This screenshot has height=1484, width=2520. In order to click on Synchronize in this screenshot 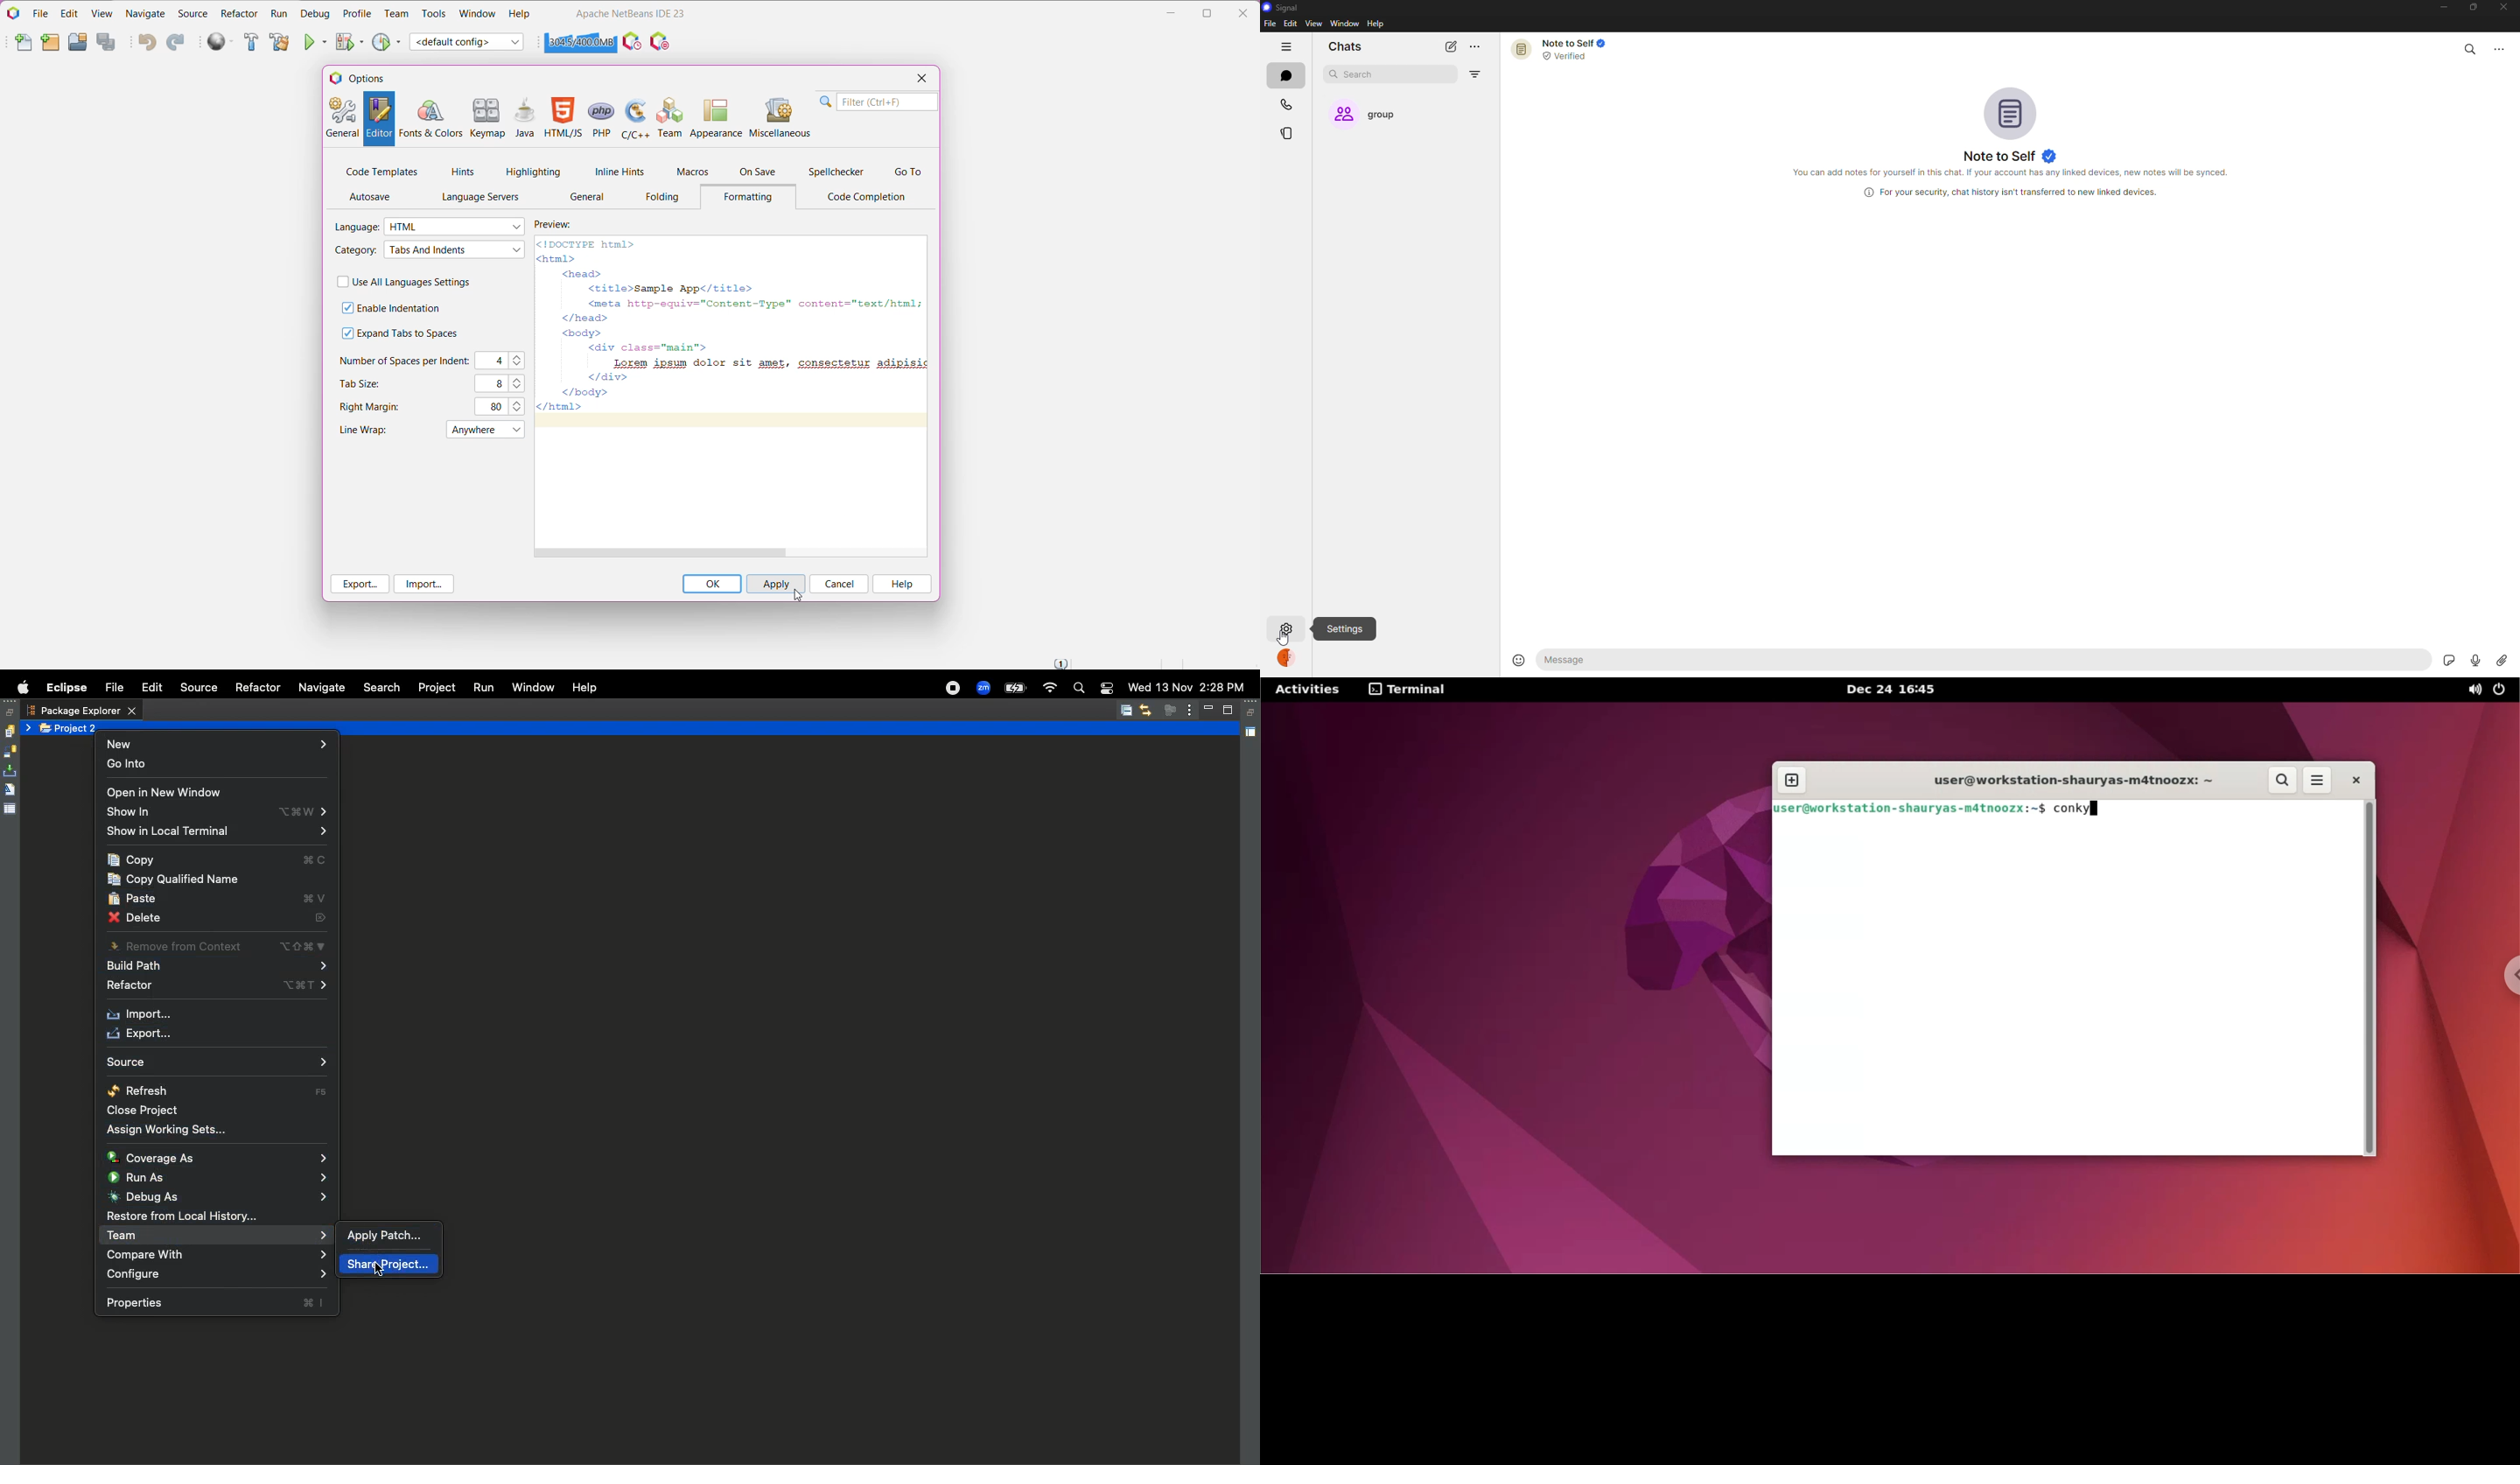, I will do `click(10, 752)`.